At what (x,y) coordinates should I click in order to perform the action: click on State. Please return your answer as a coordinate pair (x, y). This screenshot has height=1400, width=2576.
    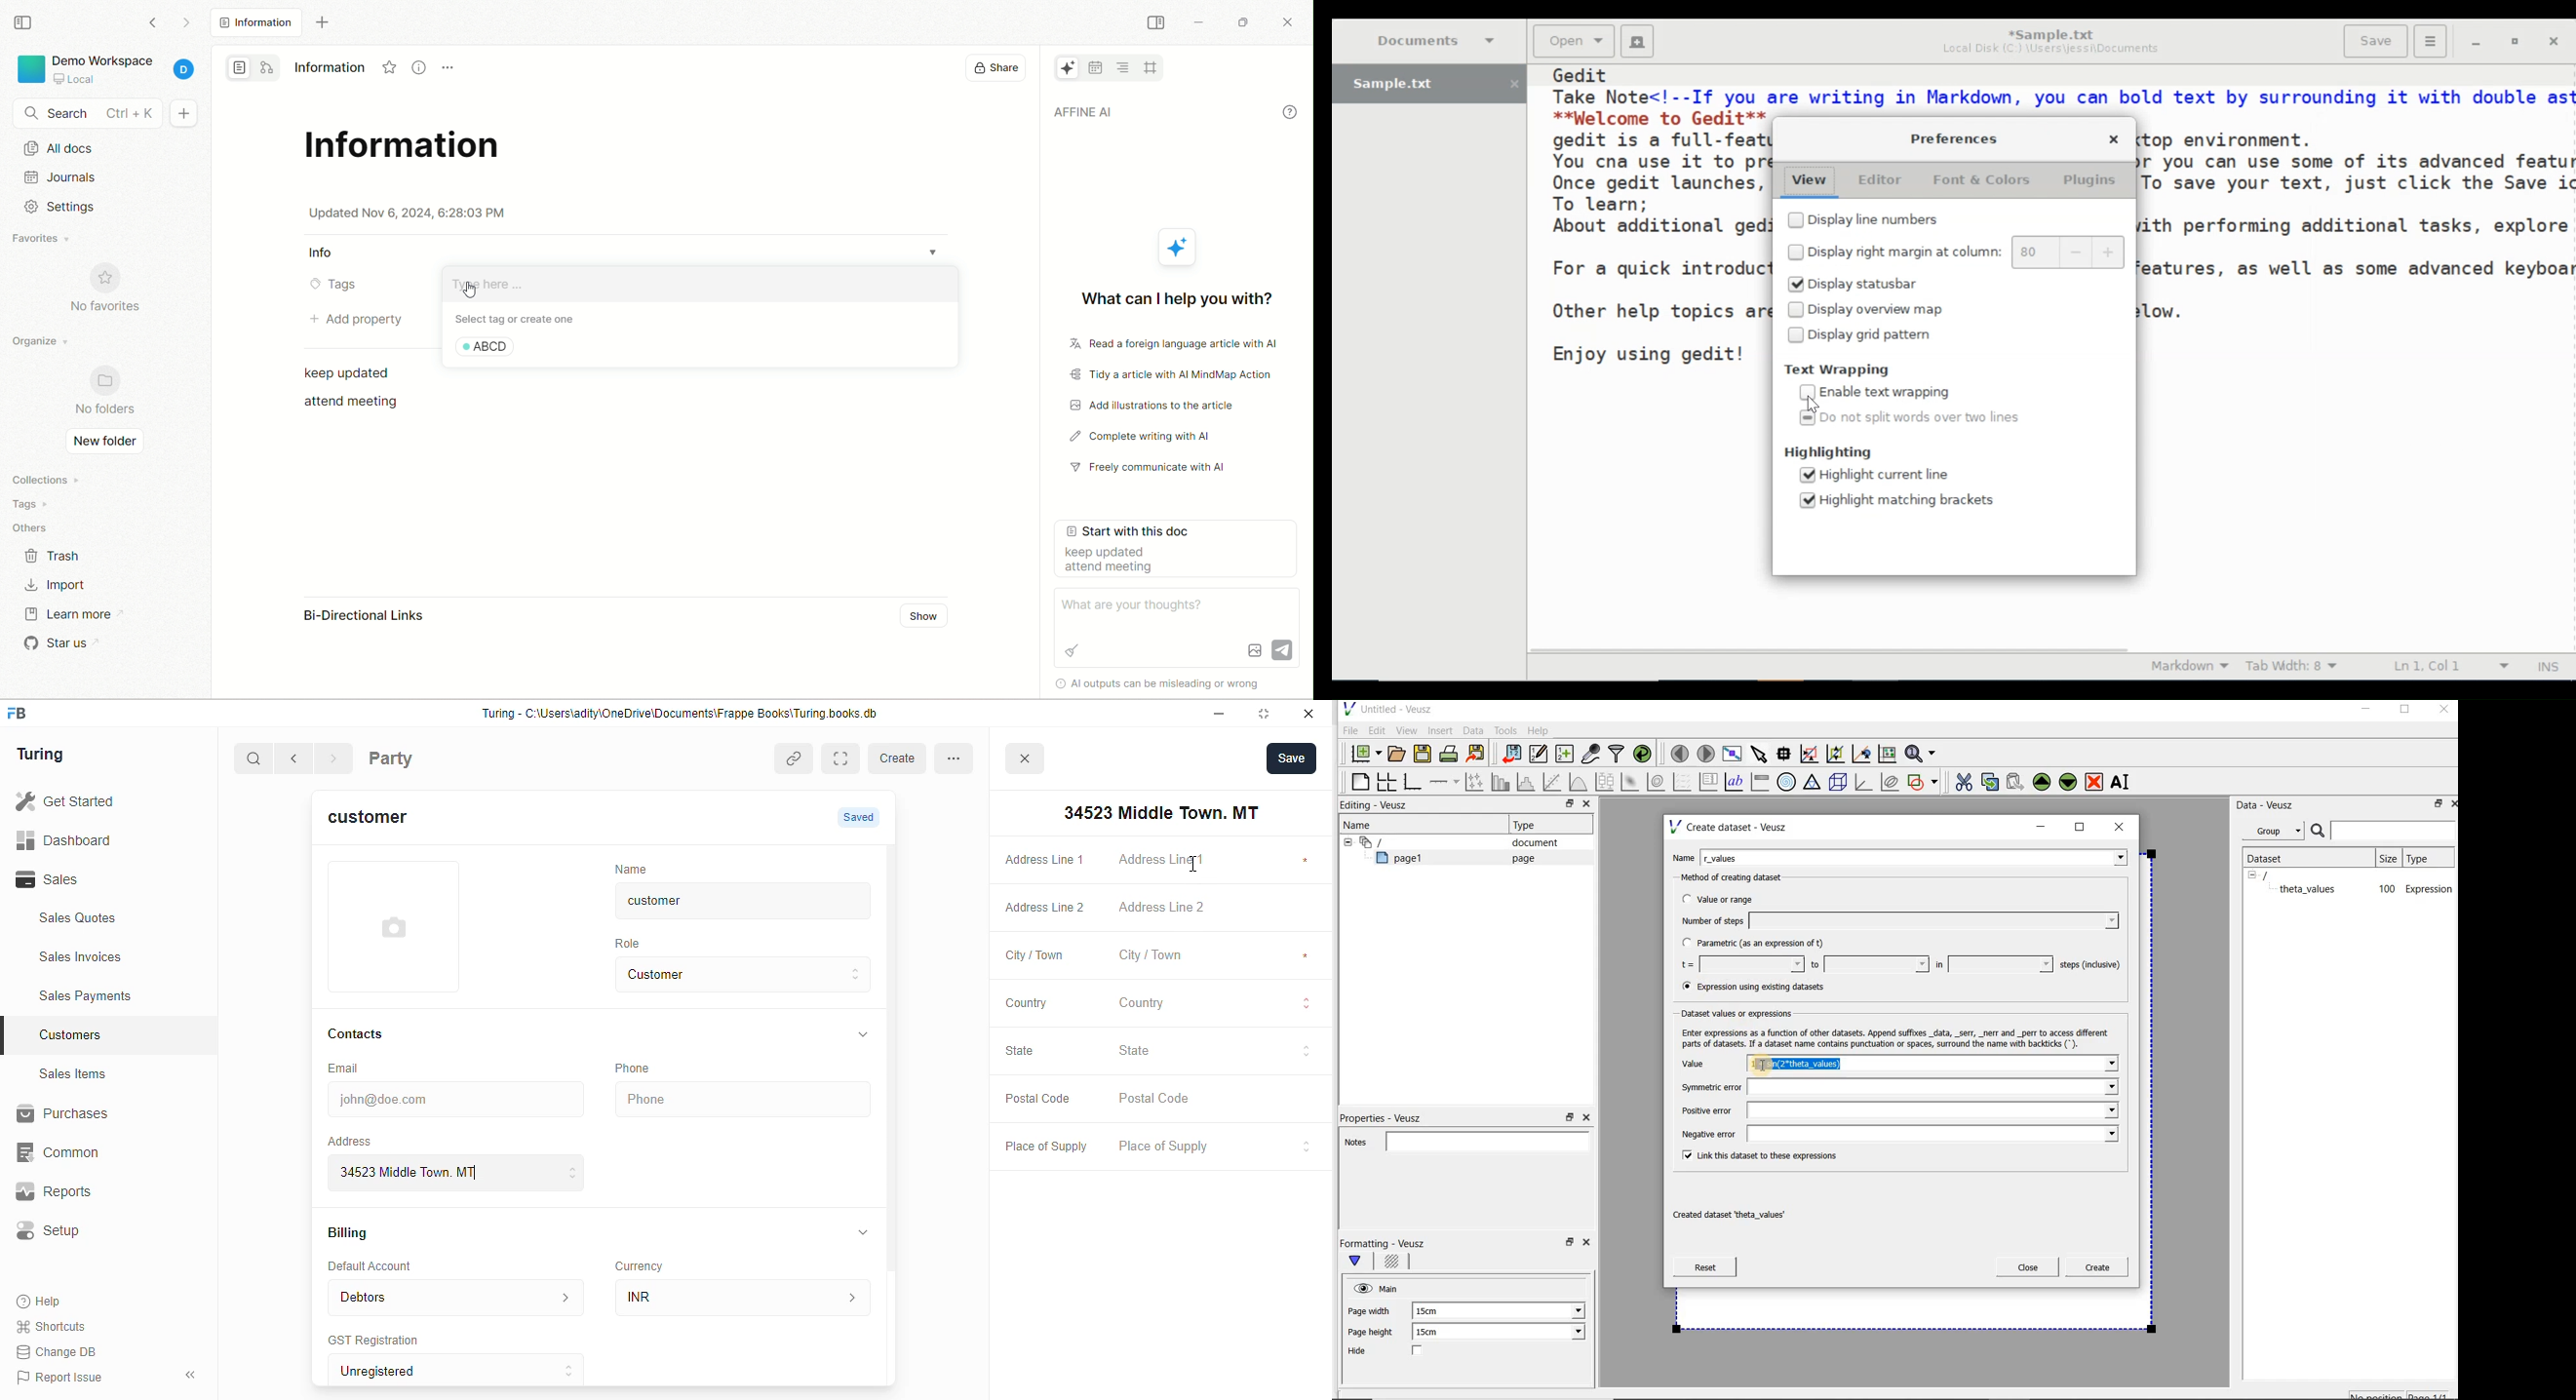
    Looking at the image, I should click on (1030, 1052).